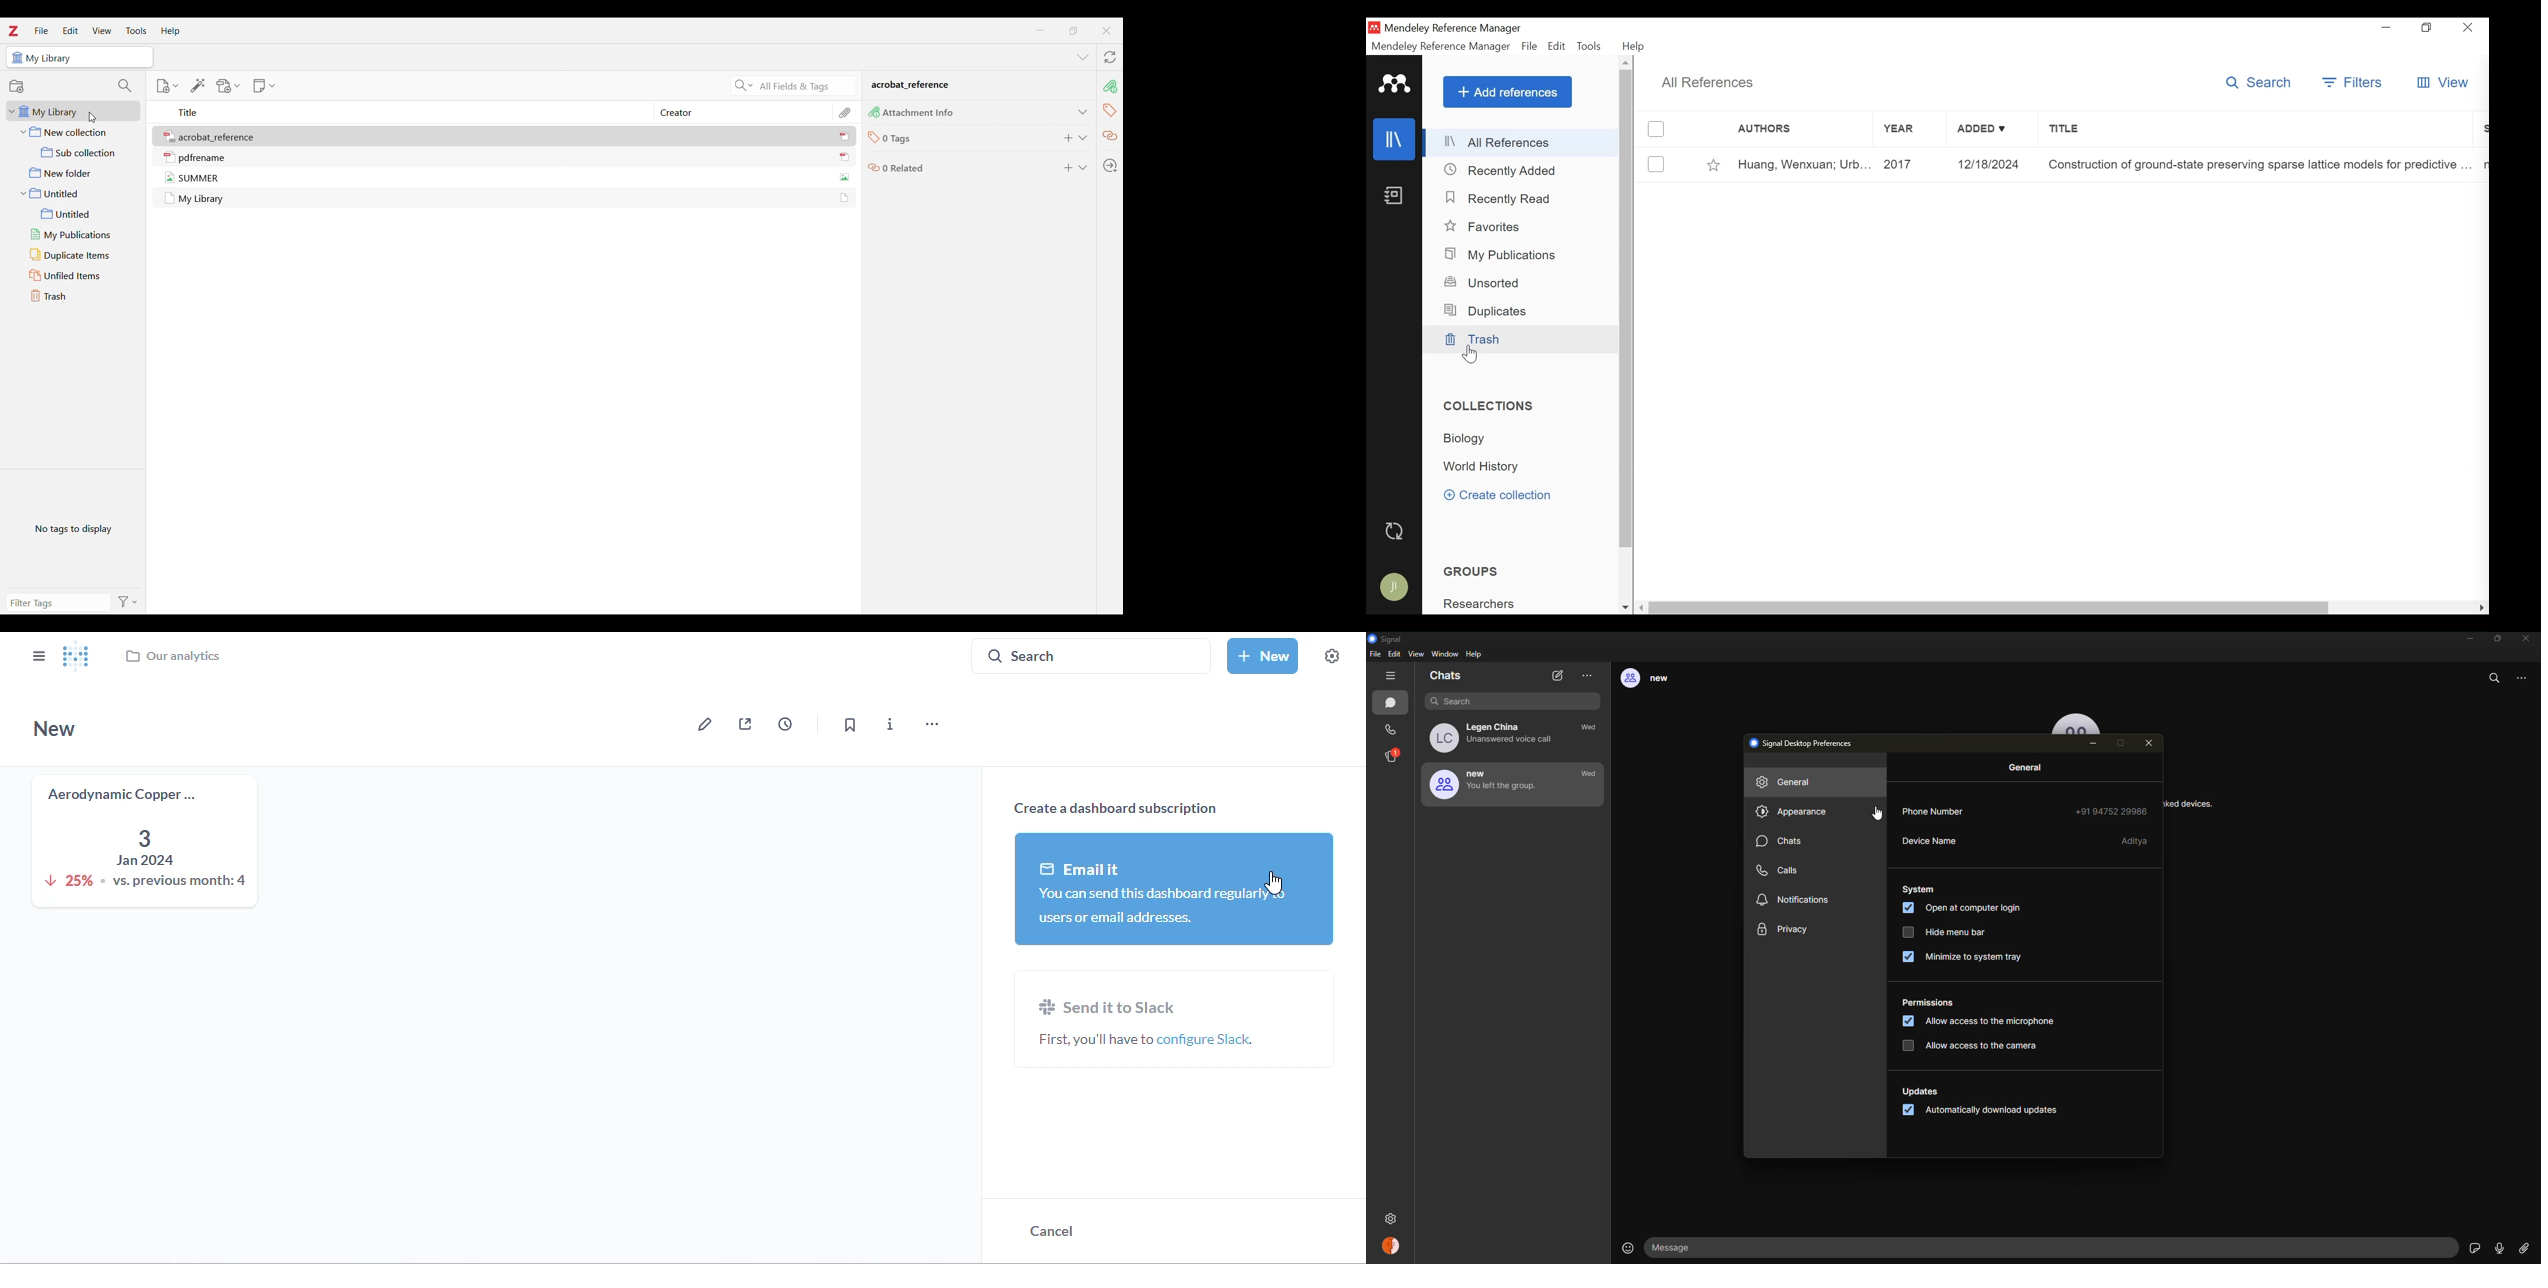 The width and height of the screenshot is (2548, 1288). Describe the element at coordinates (1110, 166) in the screenshot. I see `Locate` at that location.